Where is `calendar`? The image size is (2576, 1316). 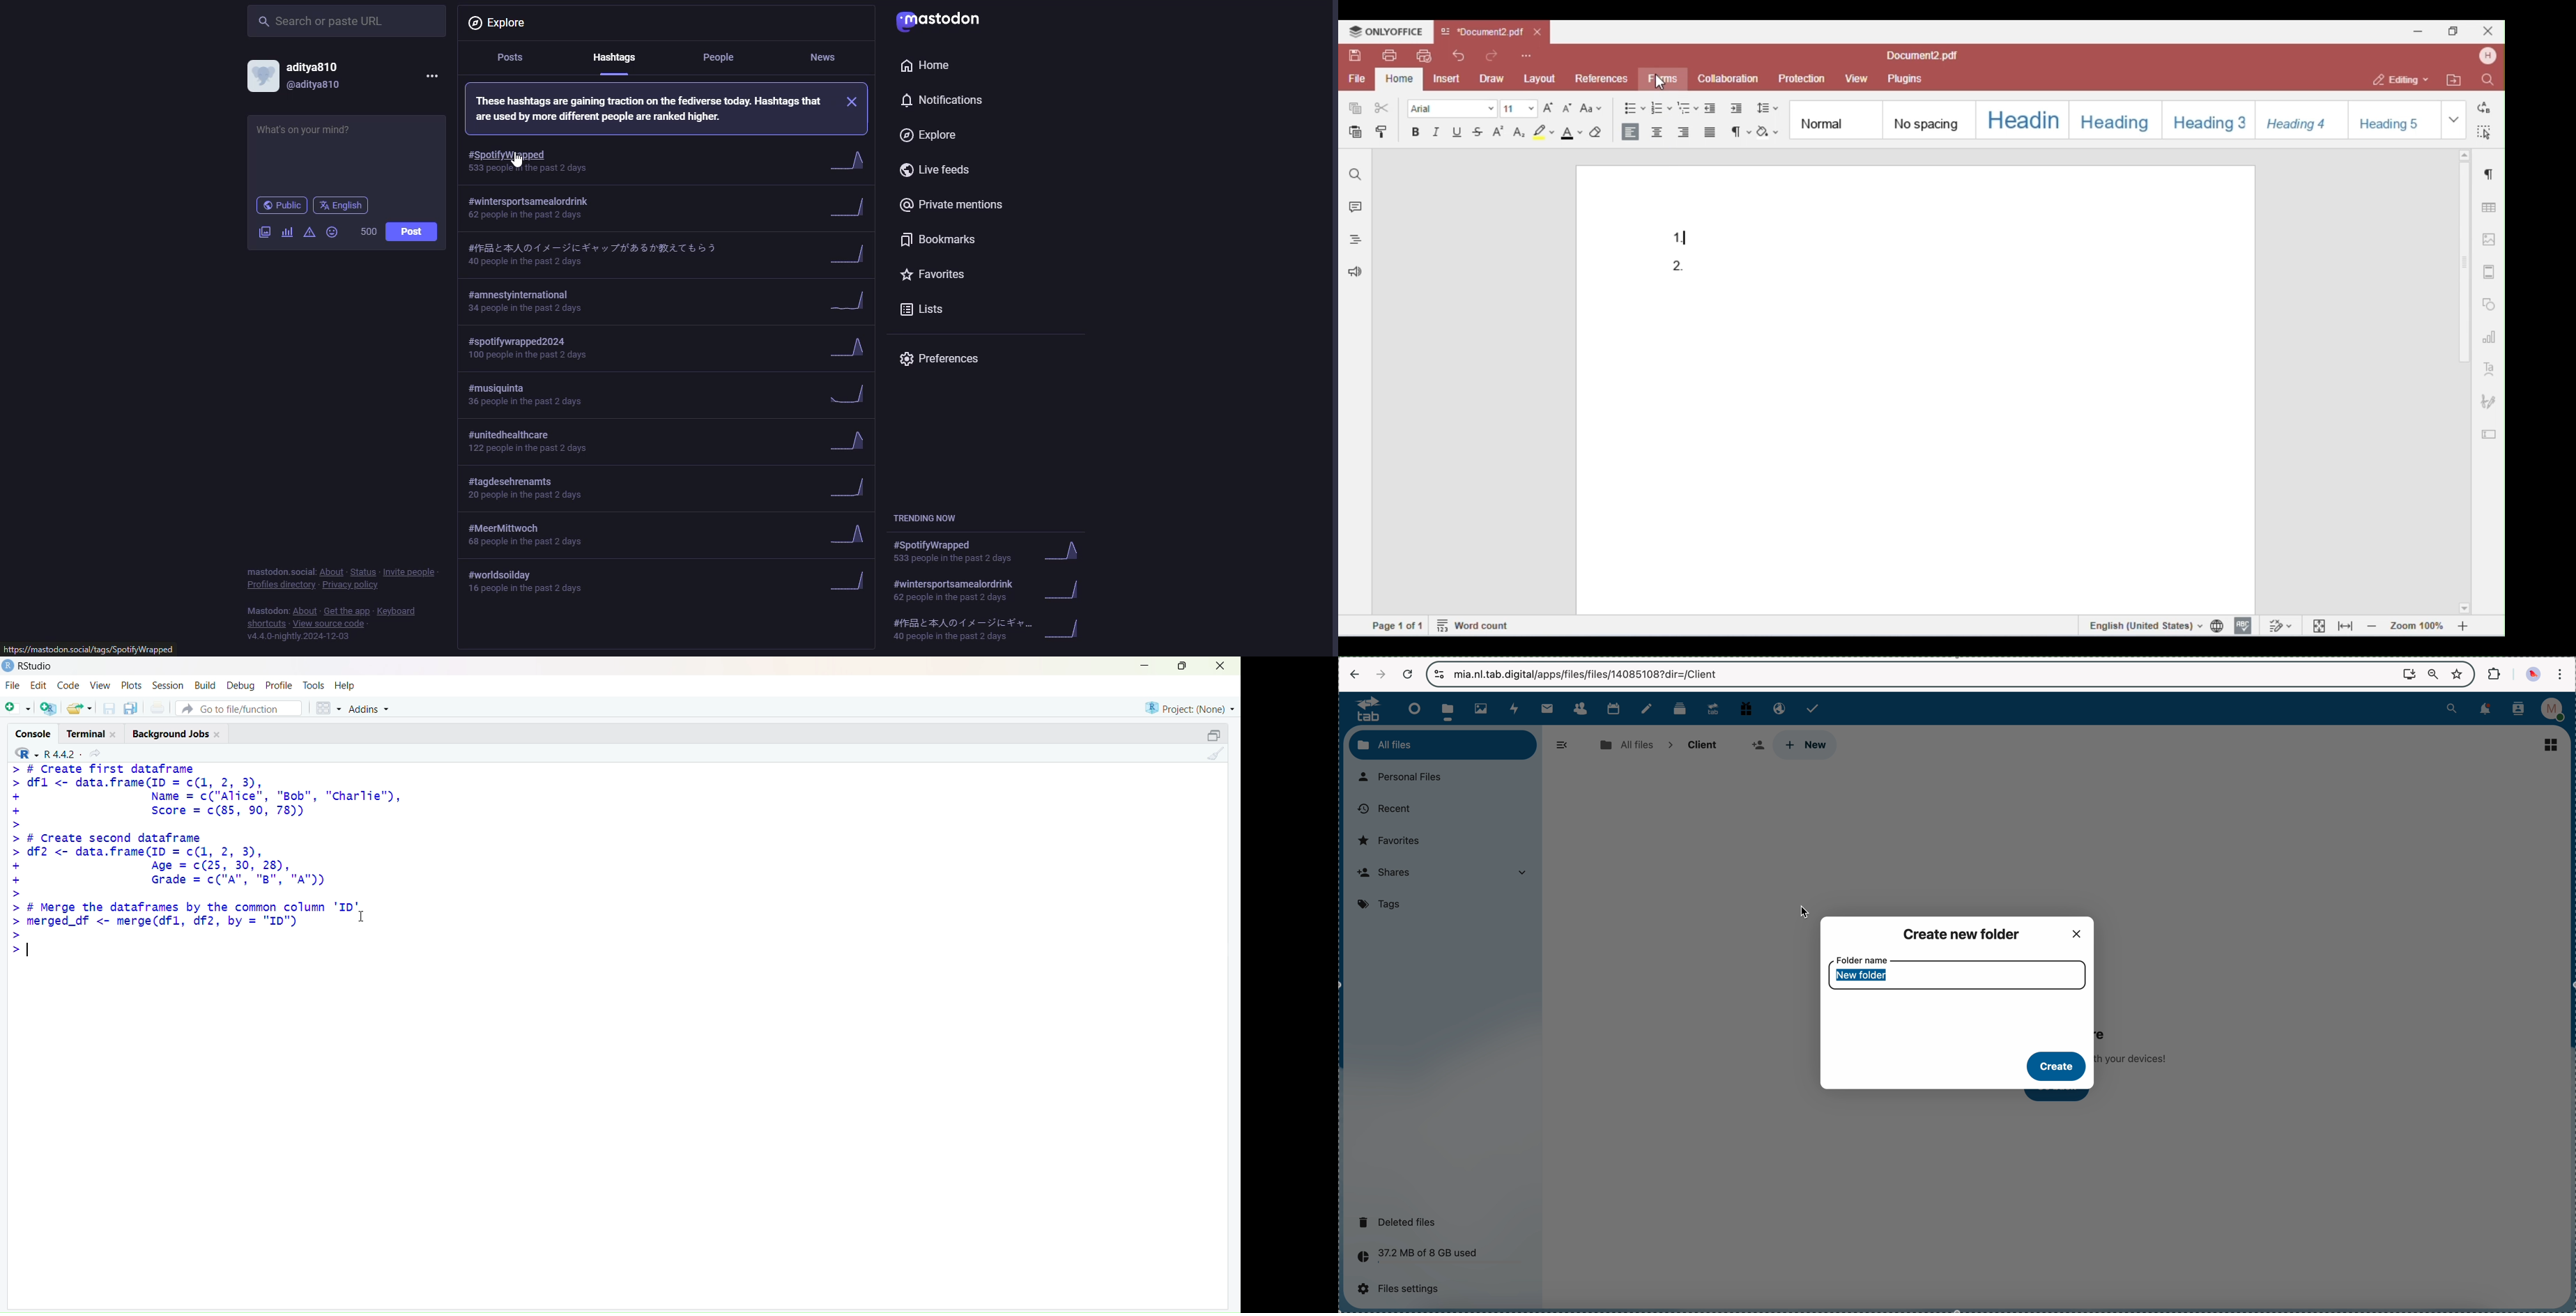
calendar is located at coordinates (1613, 707).